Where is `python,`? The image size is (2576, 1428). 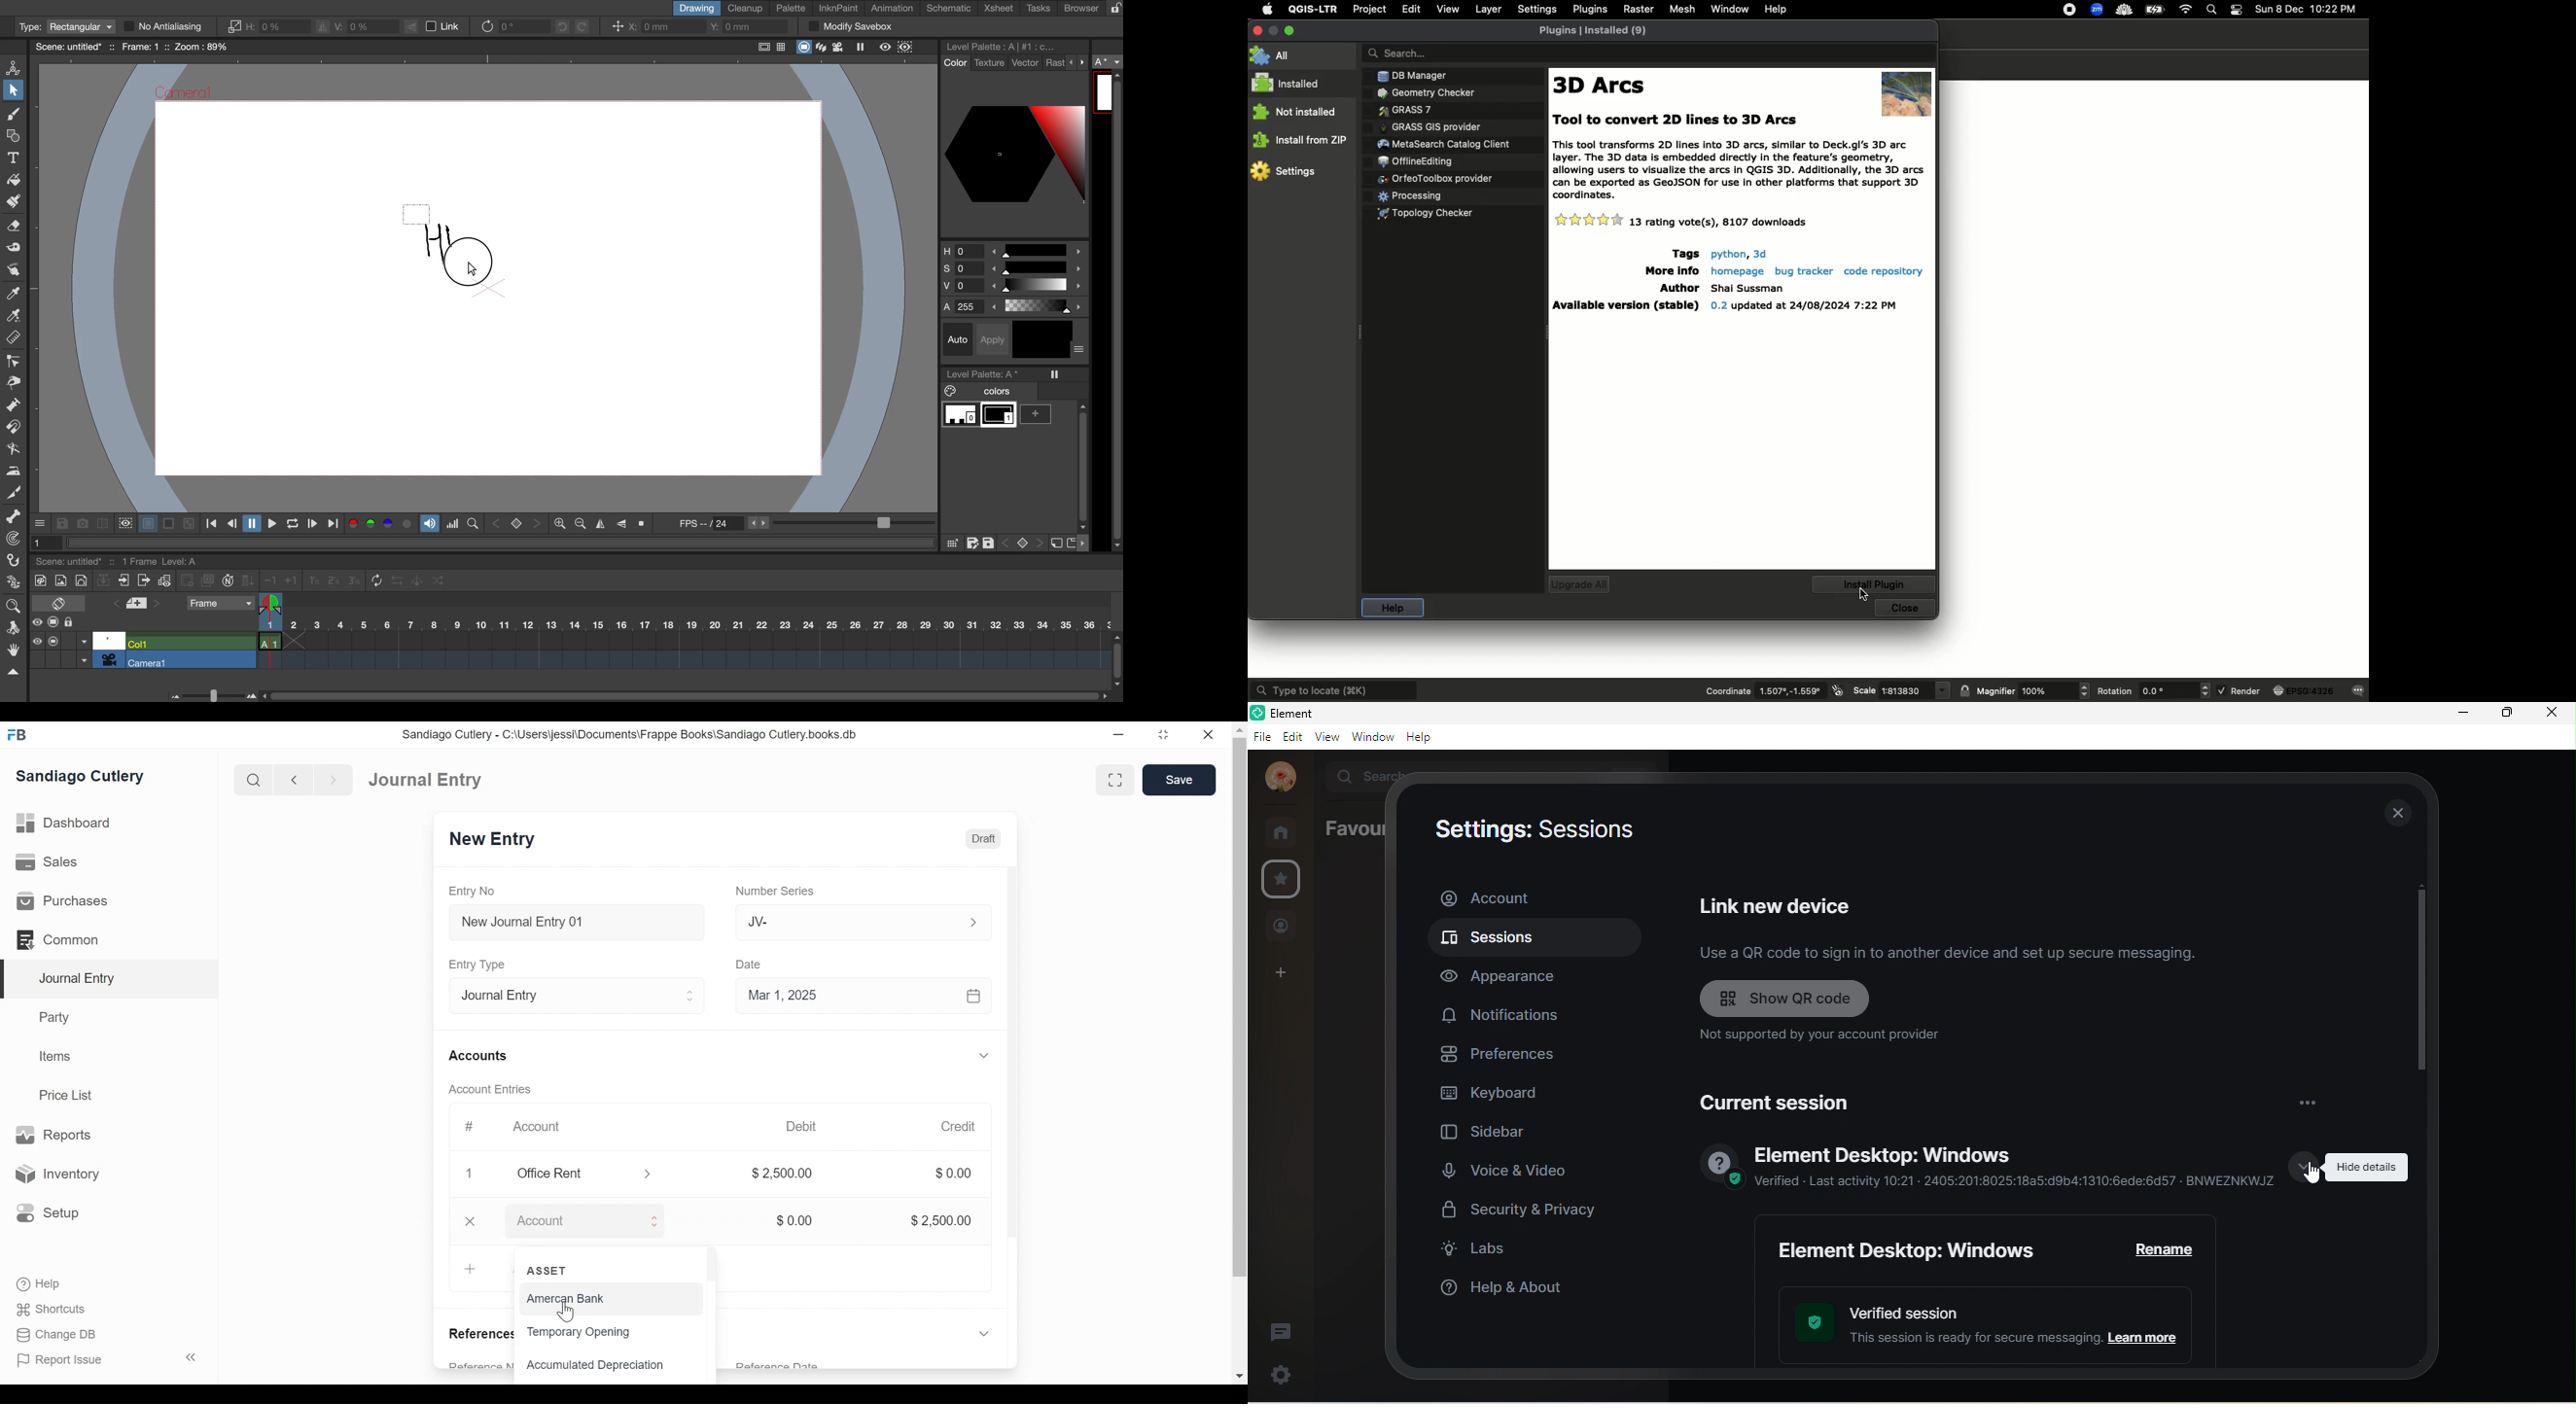 python, is located at coordinates (1727, 254).